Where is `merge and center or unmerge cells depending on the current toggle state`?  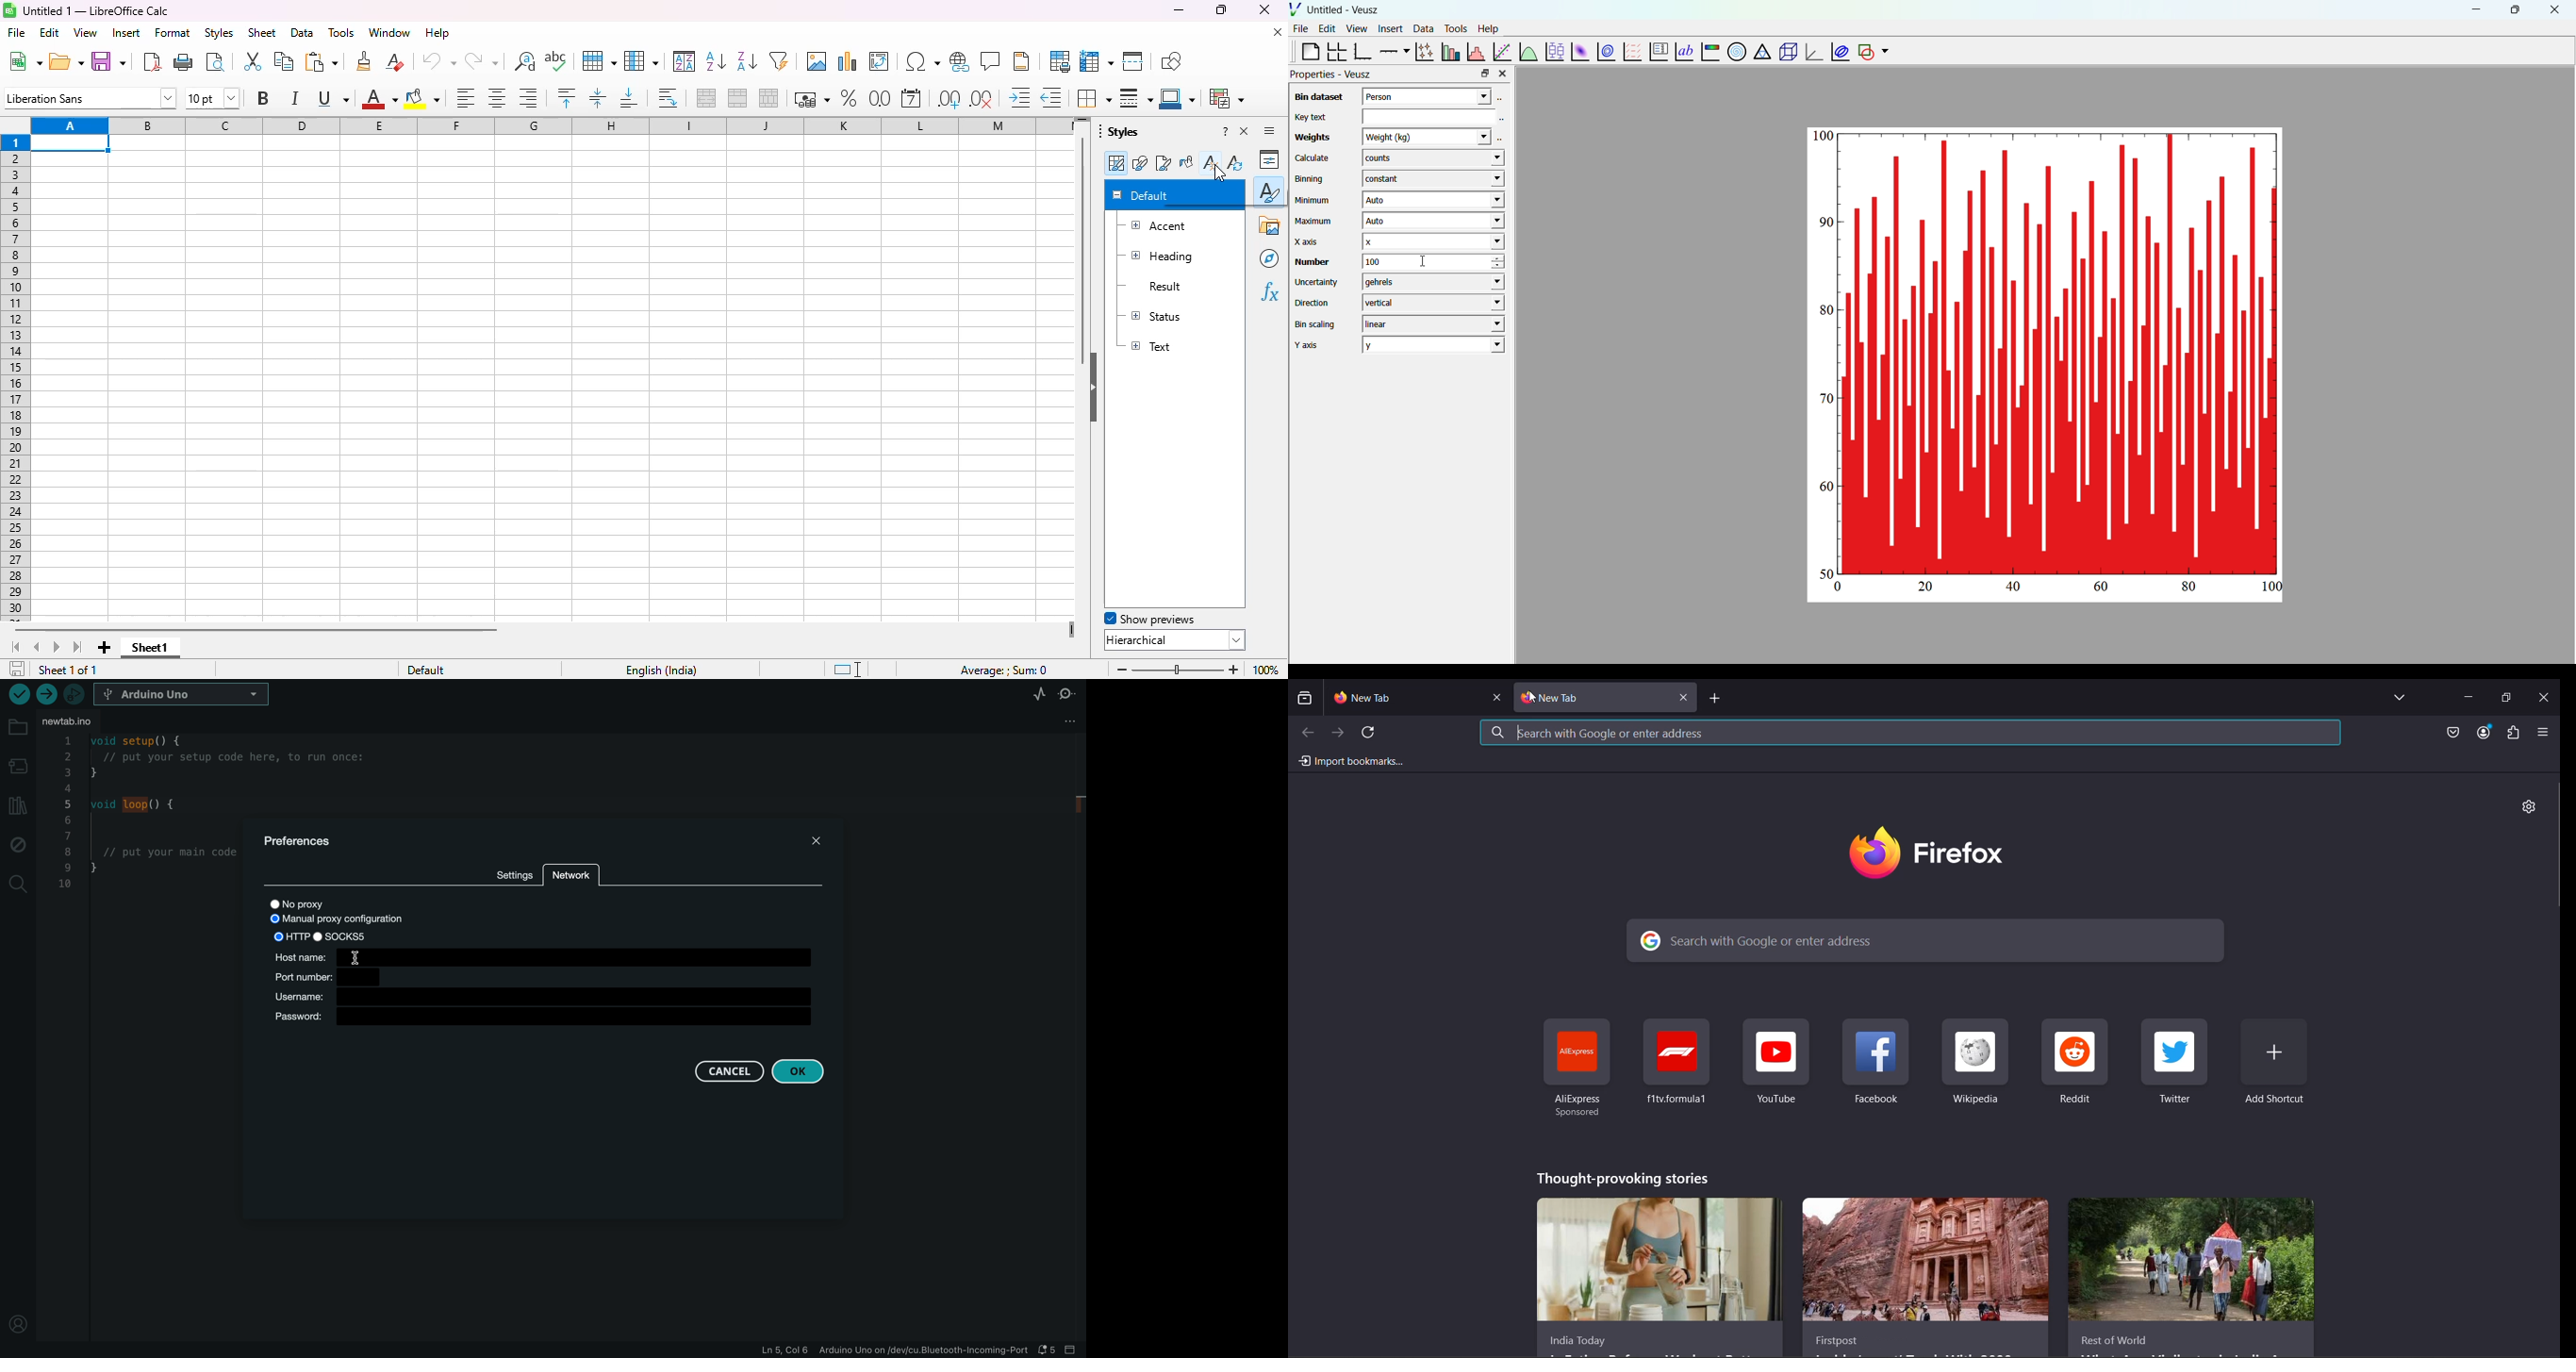
merge and center or unmerge cells depending on the current toggle state is located at coordinates (707, 98).